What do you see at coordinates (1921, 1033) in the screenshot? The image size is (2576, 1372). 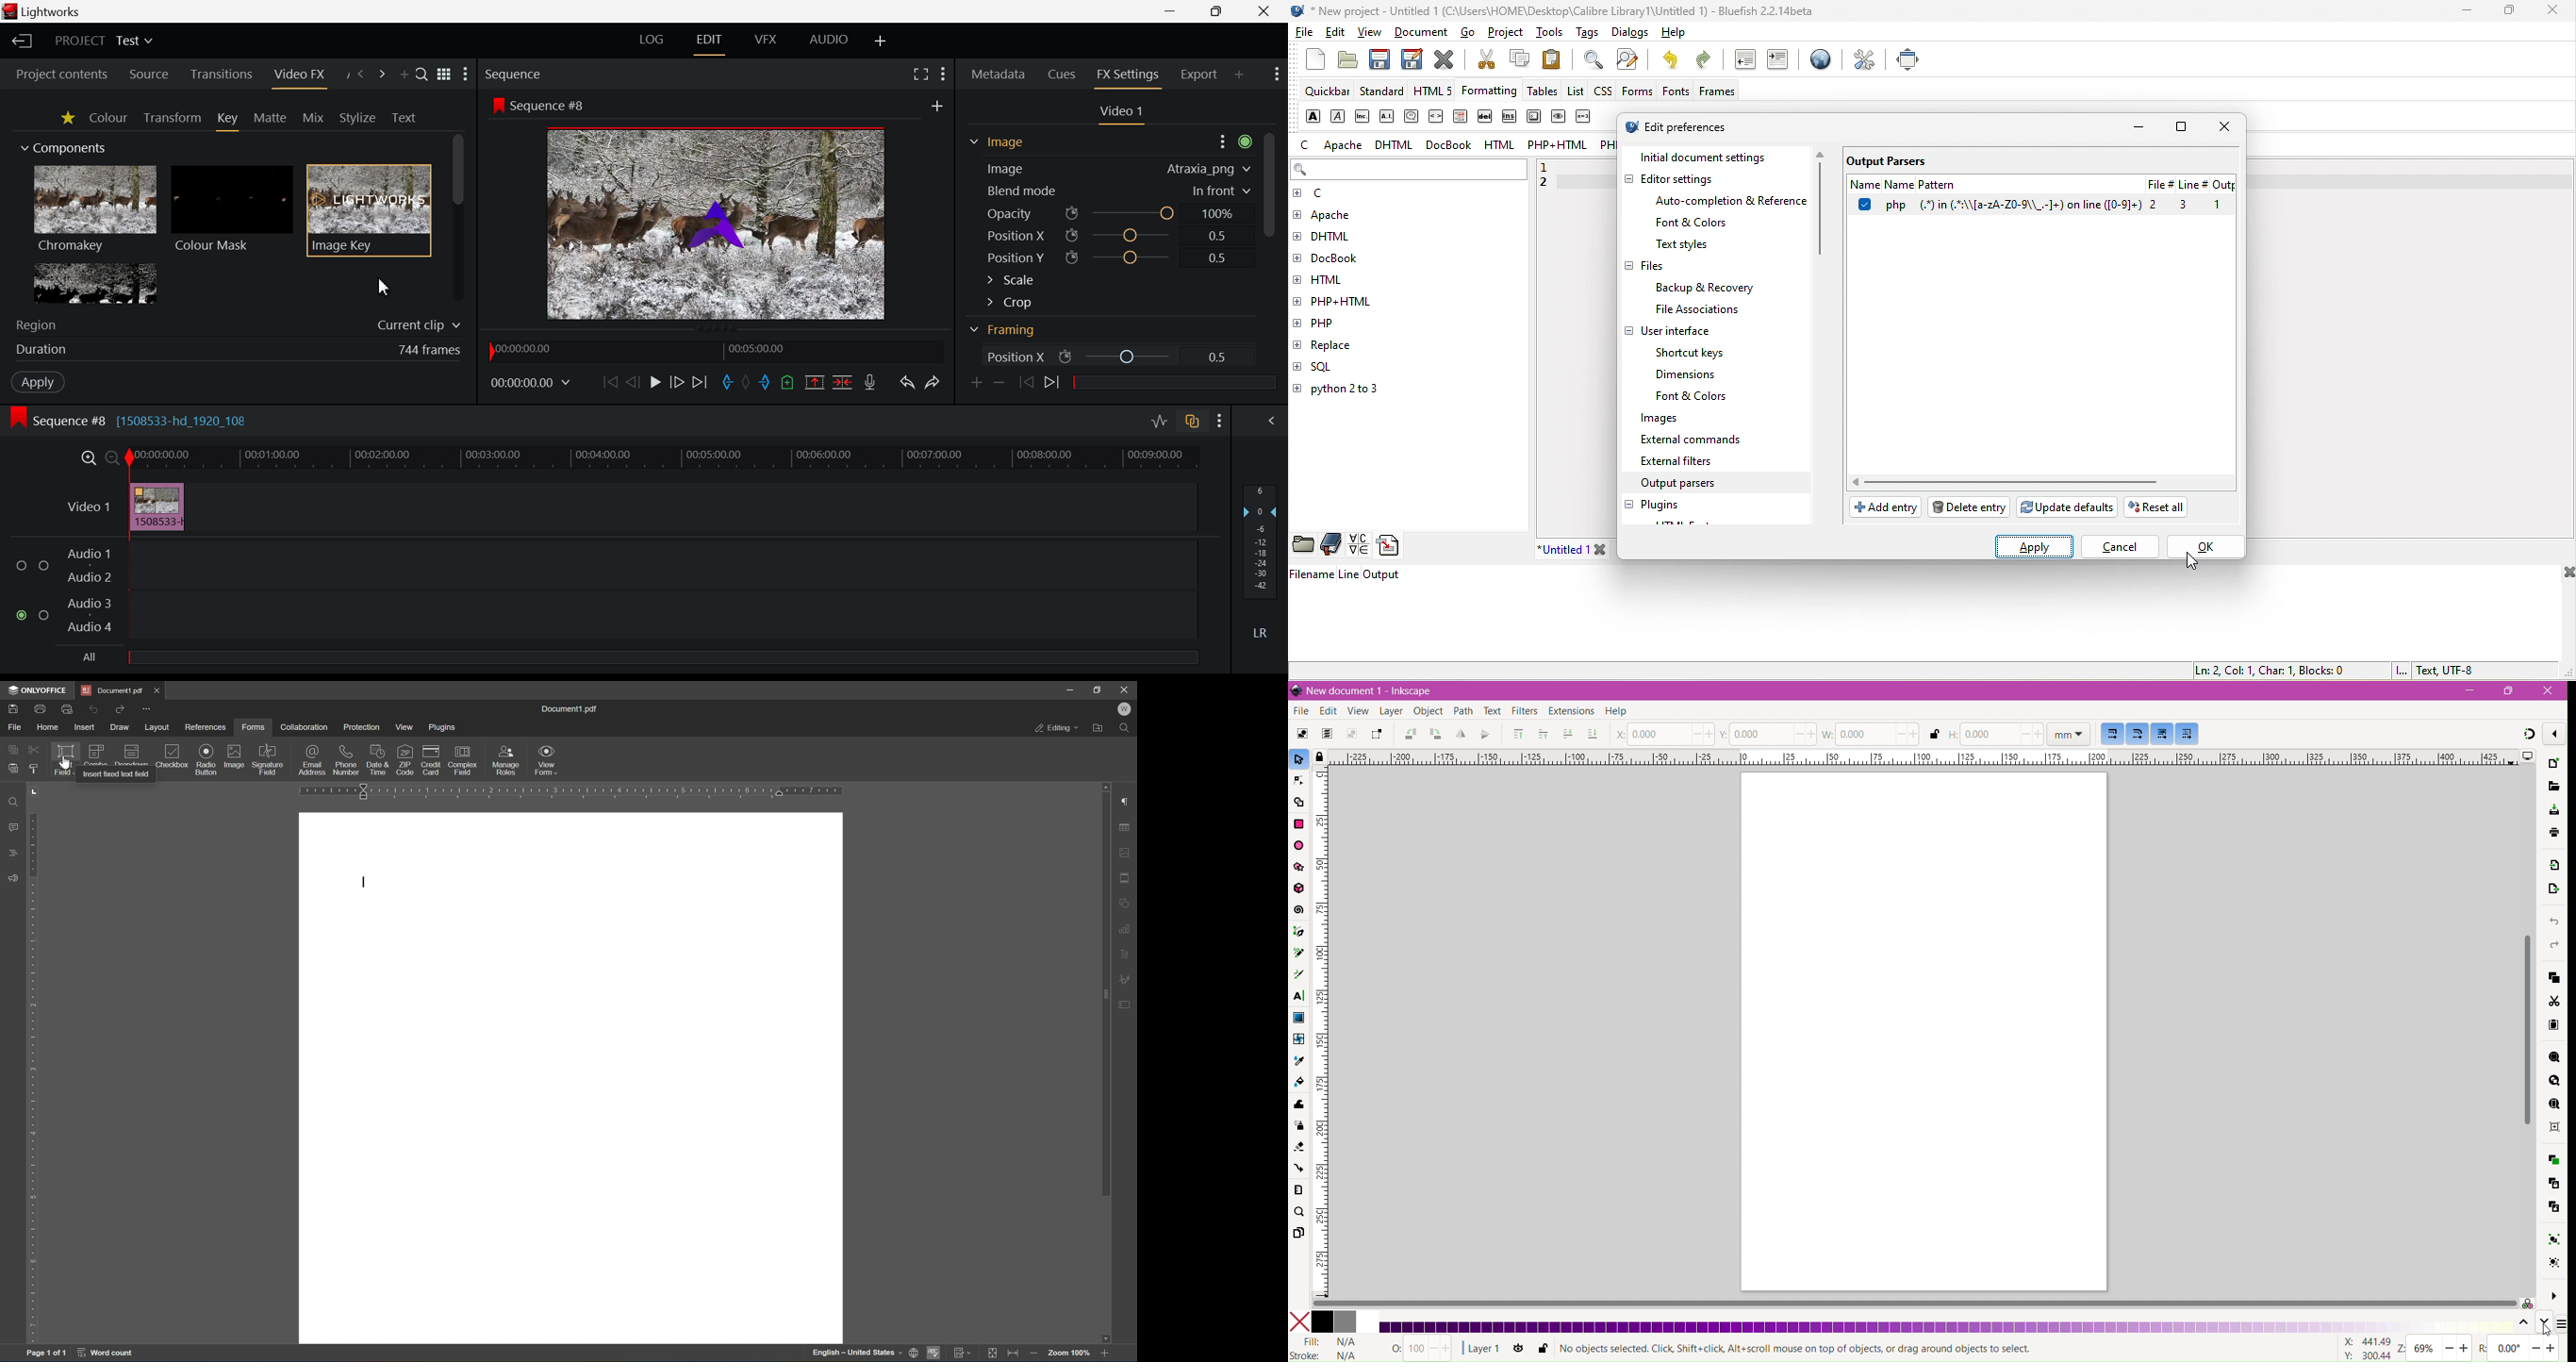 I see `Current Page` at bounding box center [1921, 1033].